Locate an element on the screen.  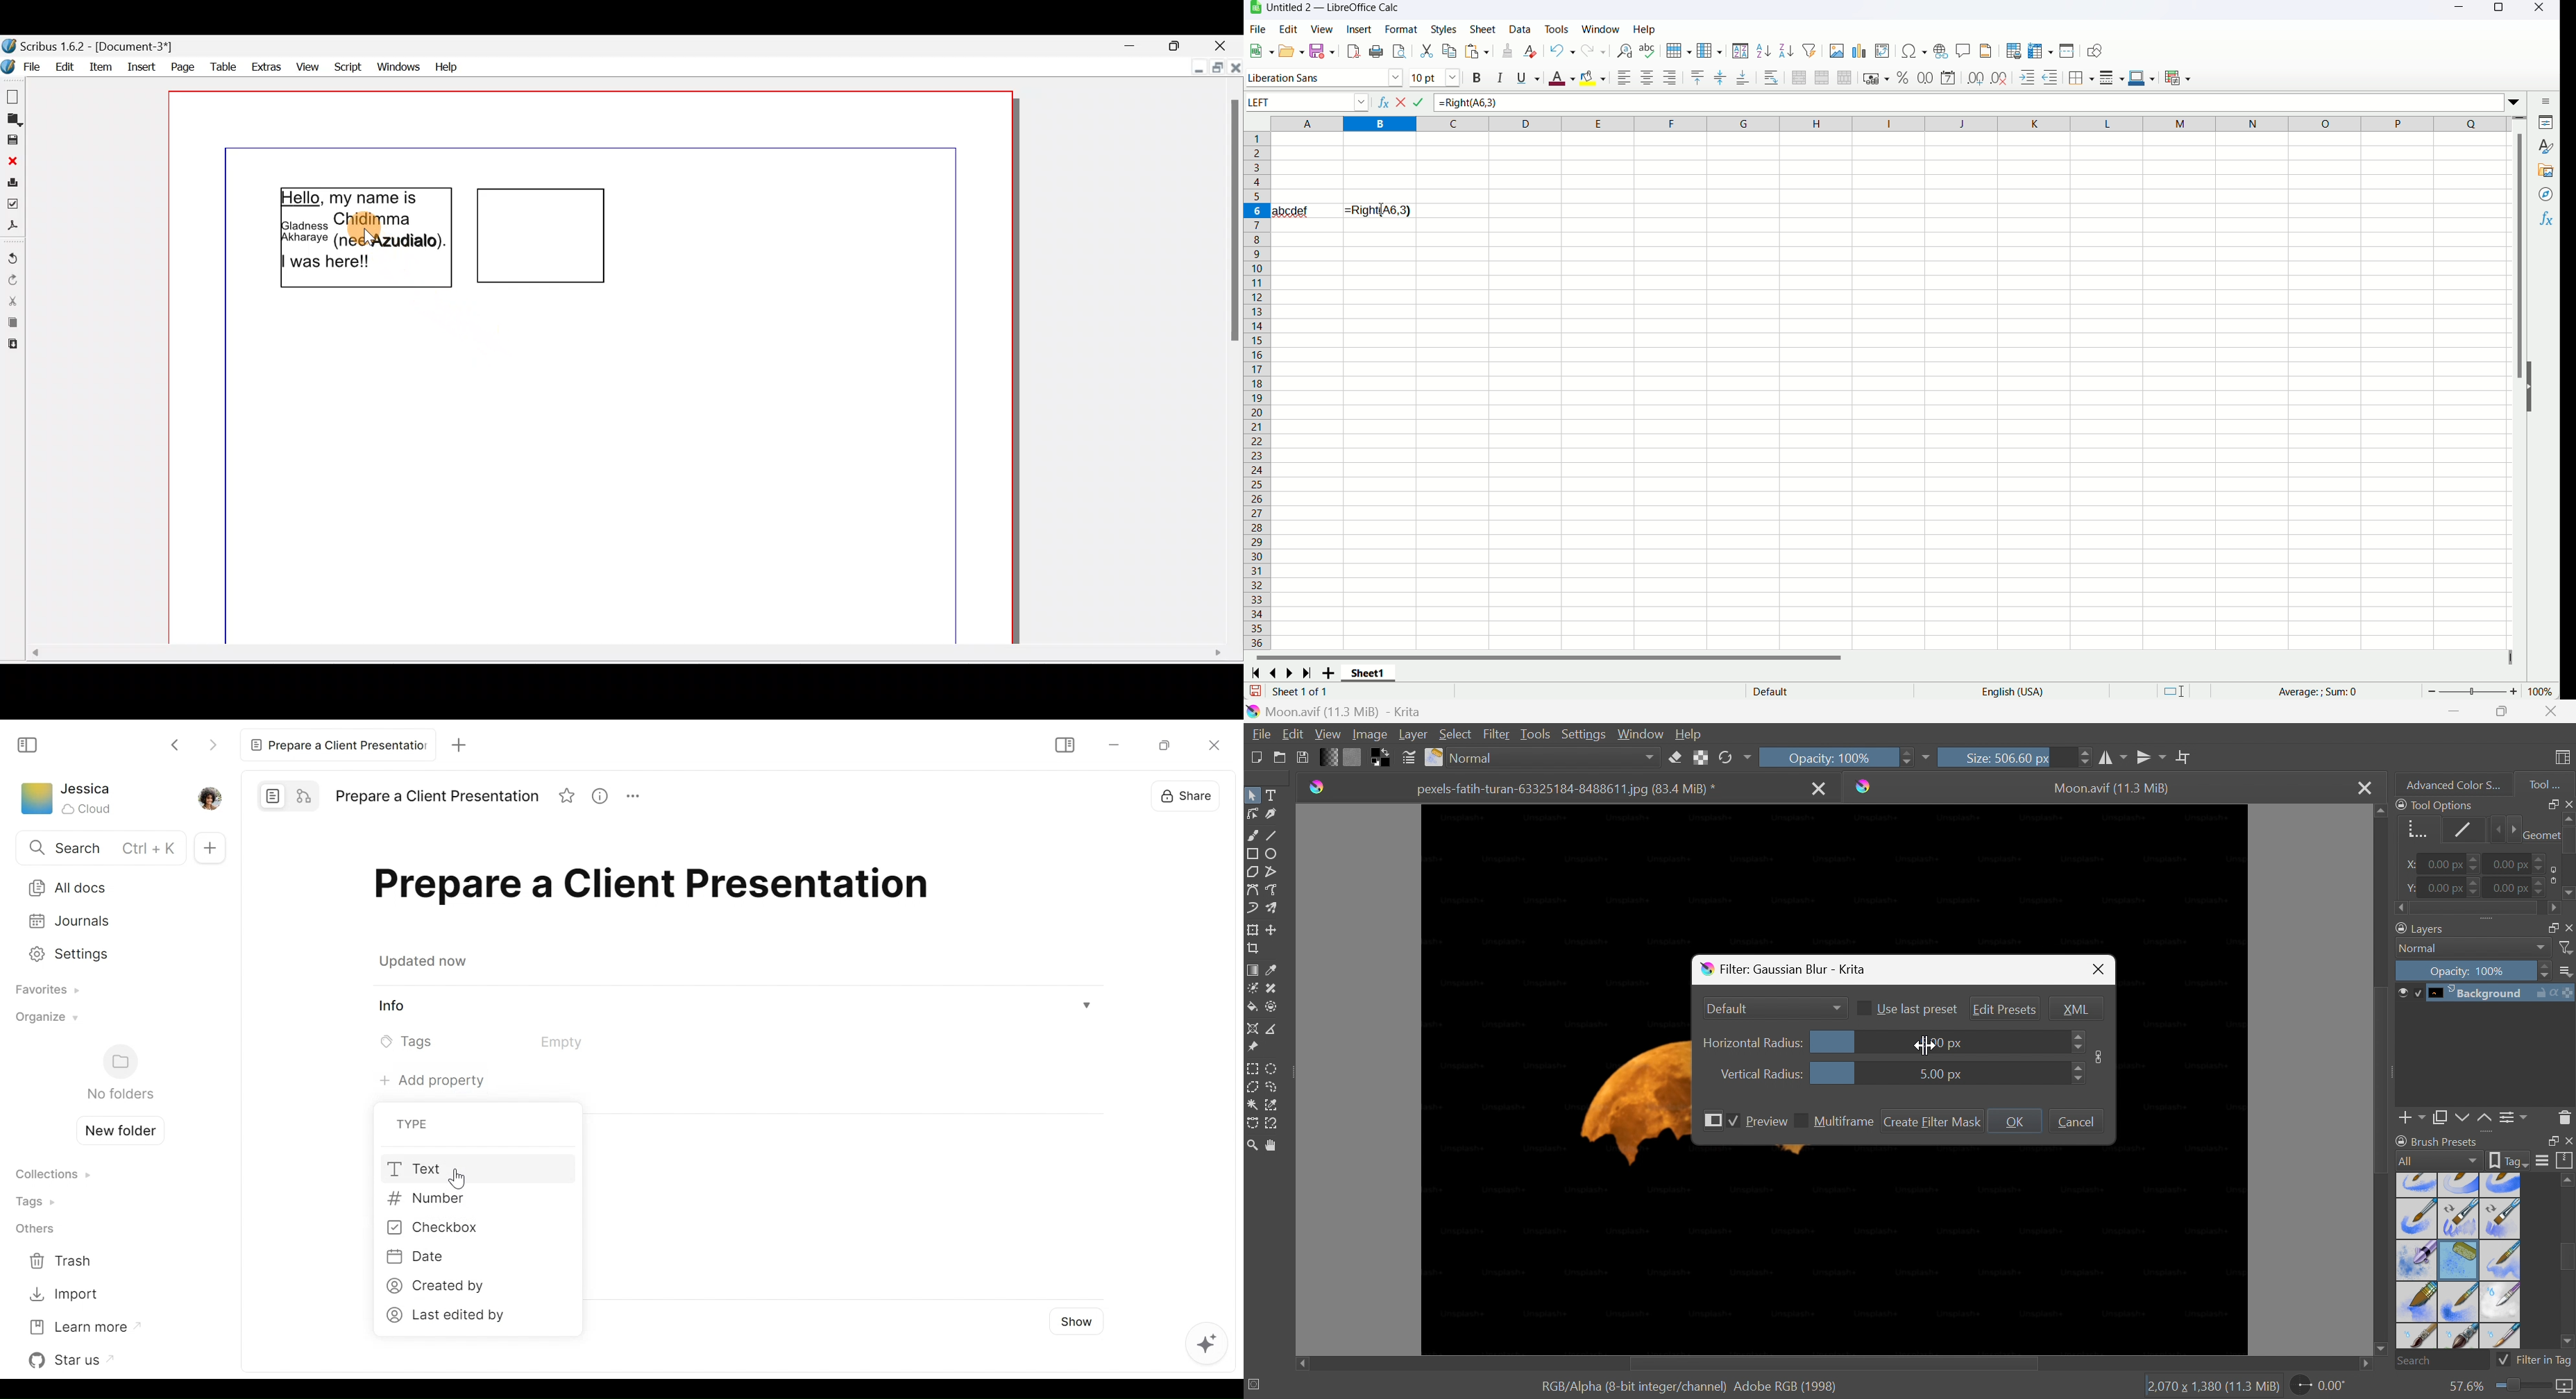
Move a layer is located at coordinates (1272, 928).